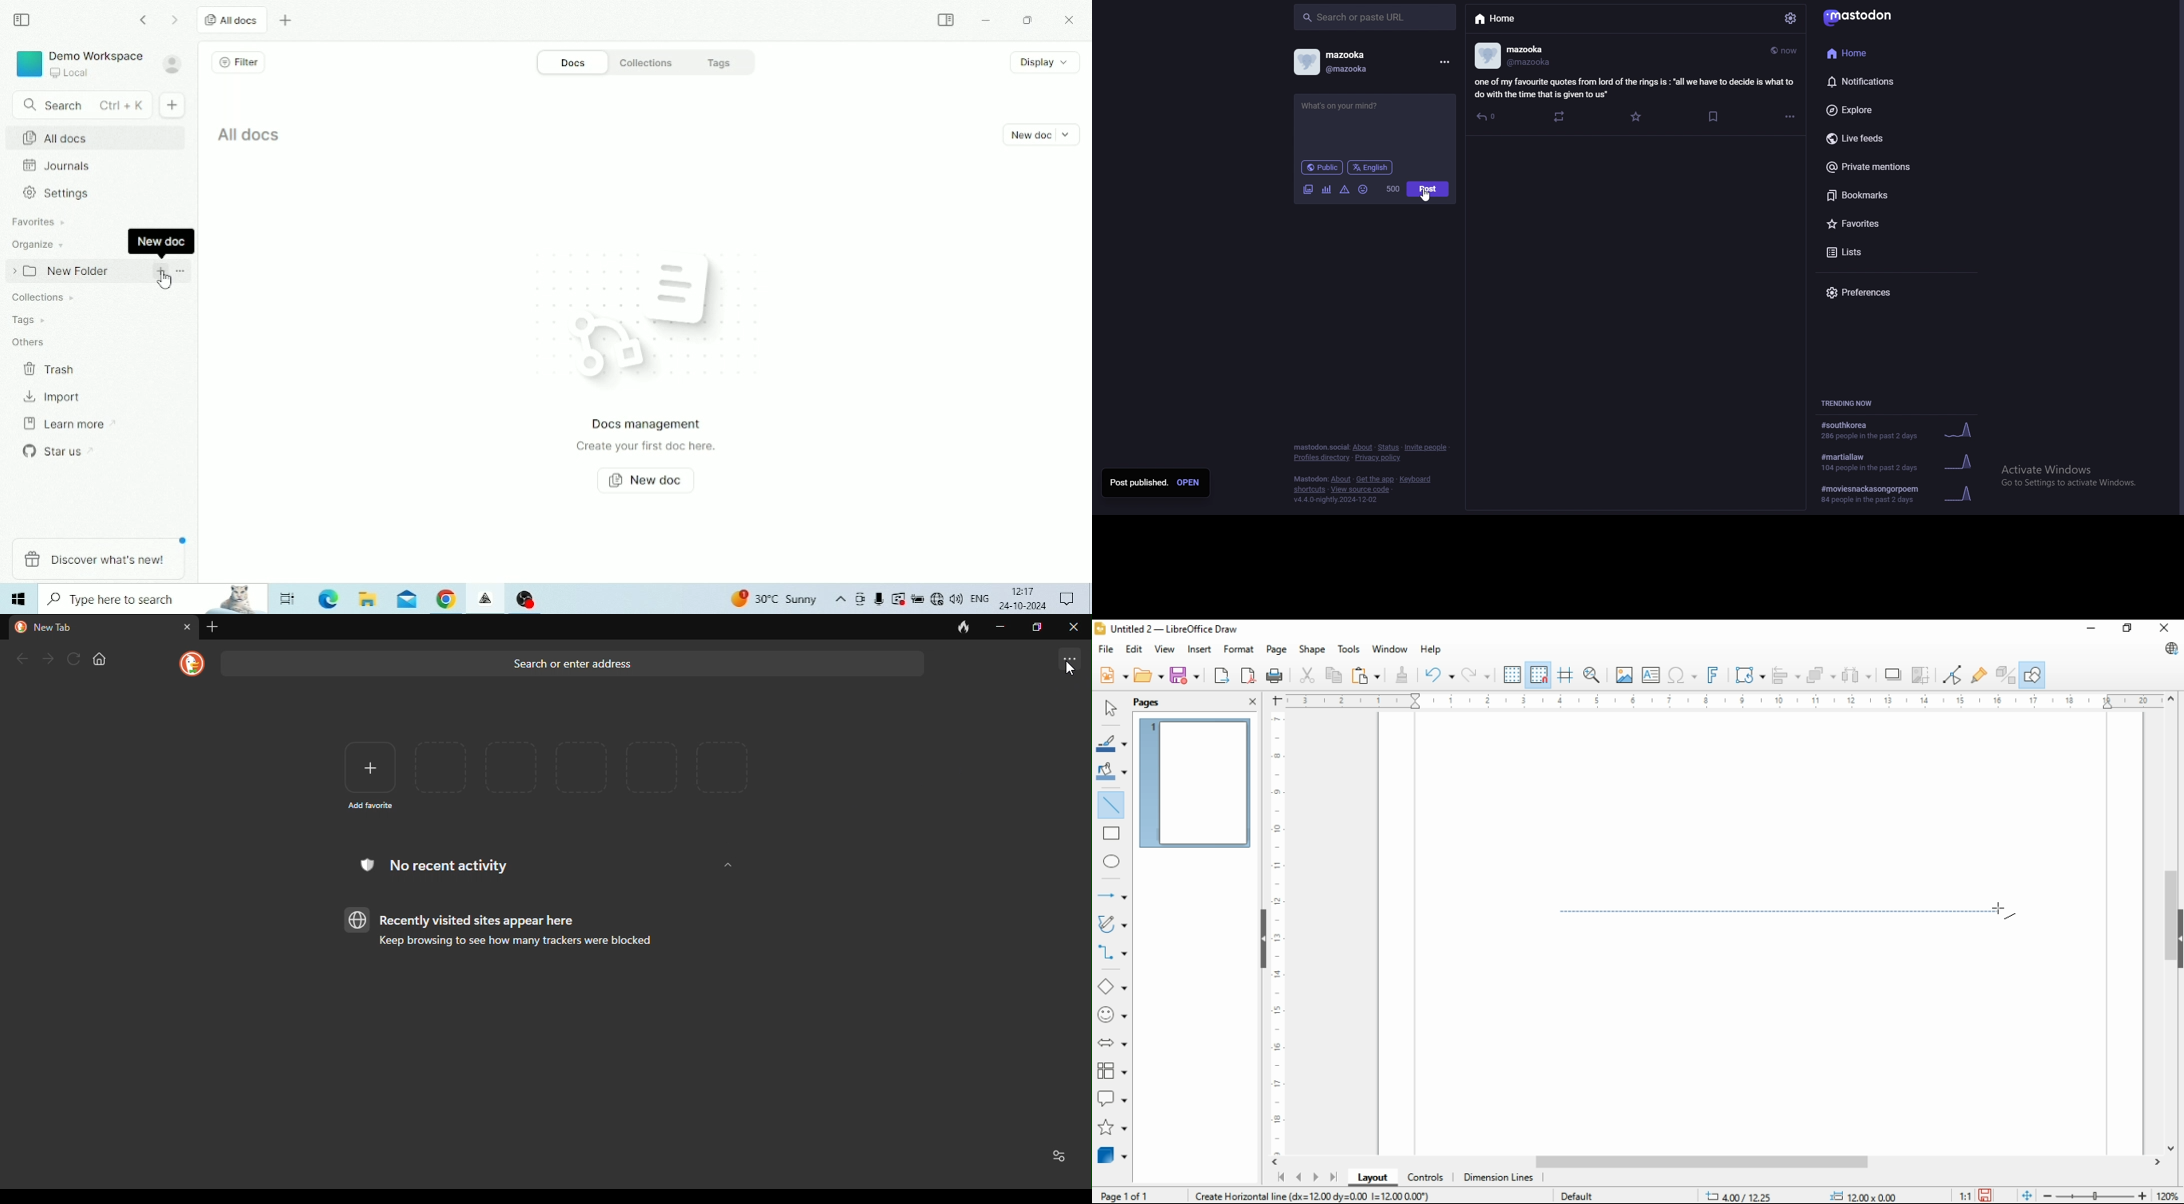 The image size is (2184, 1204). Describe the element at coordinates (1112, 770) in the screenshot. I see `fill color` at that location.